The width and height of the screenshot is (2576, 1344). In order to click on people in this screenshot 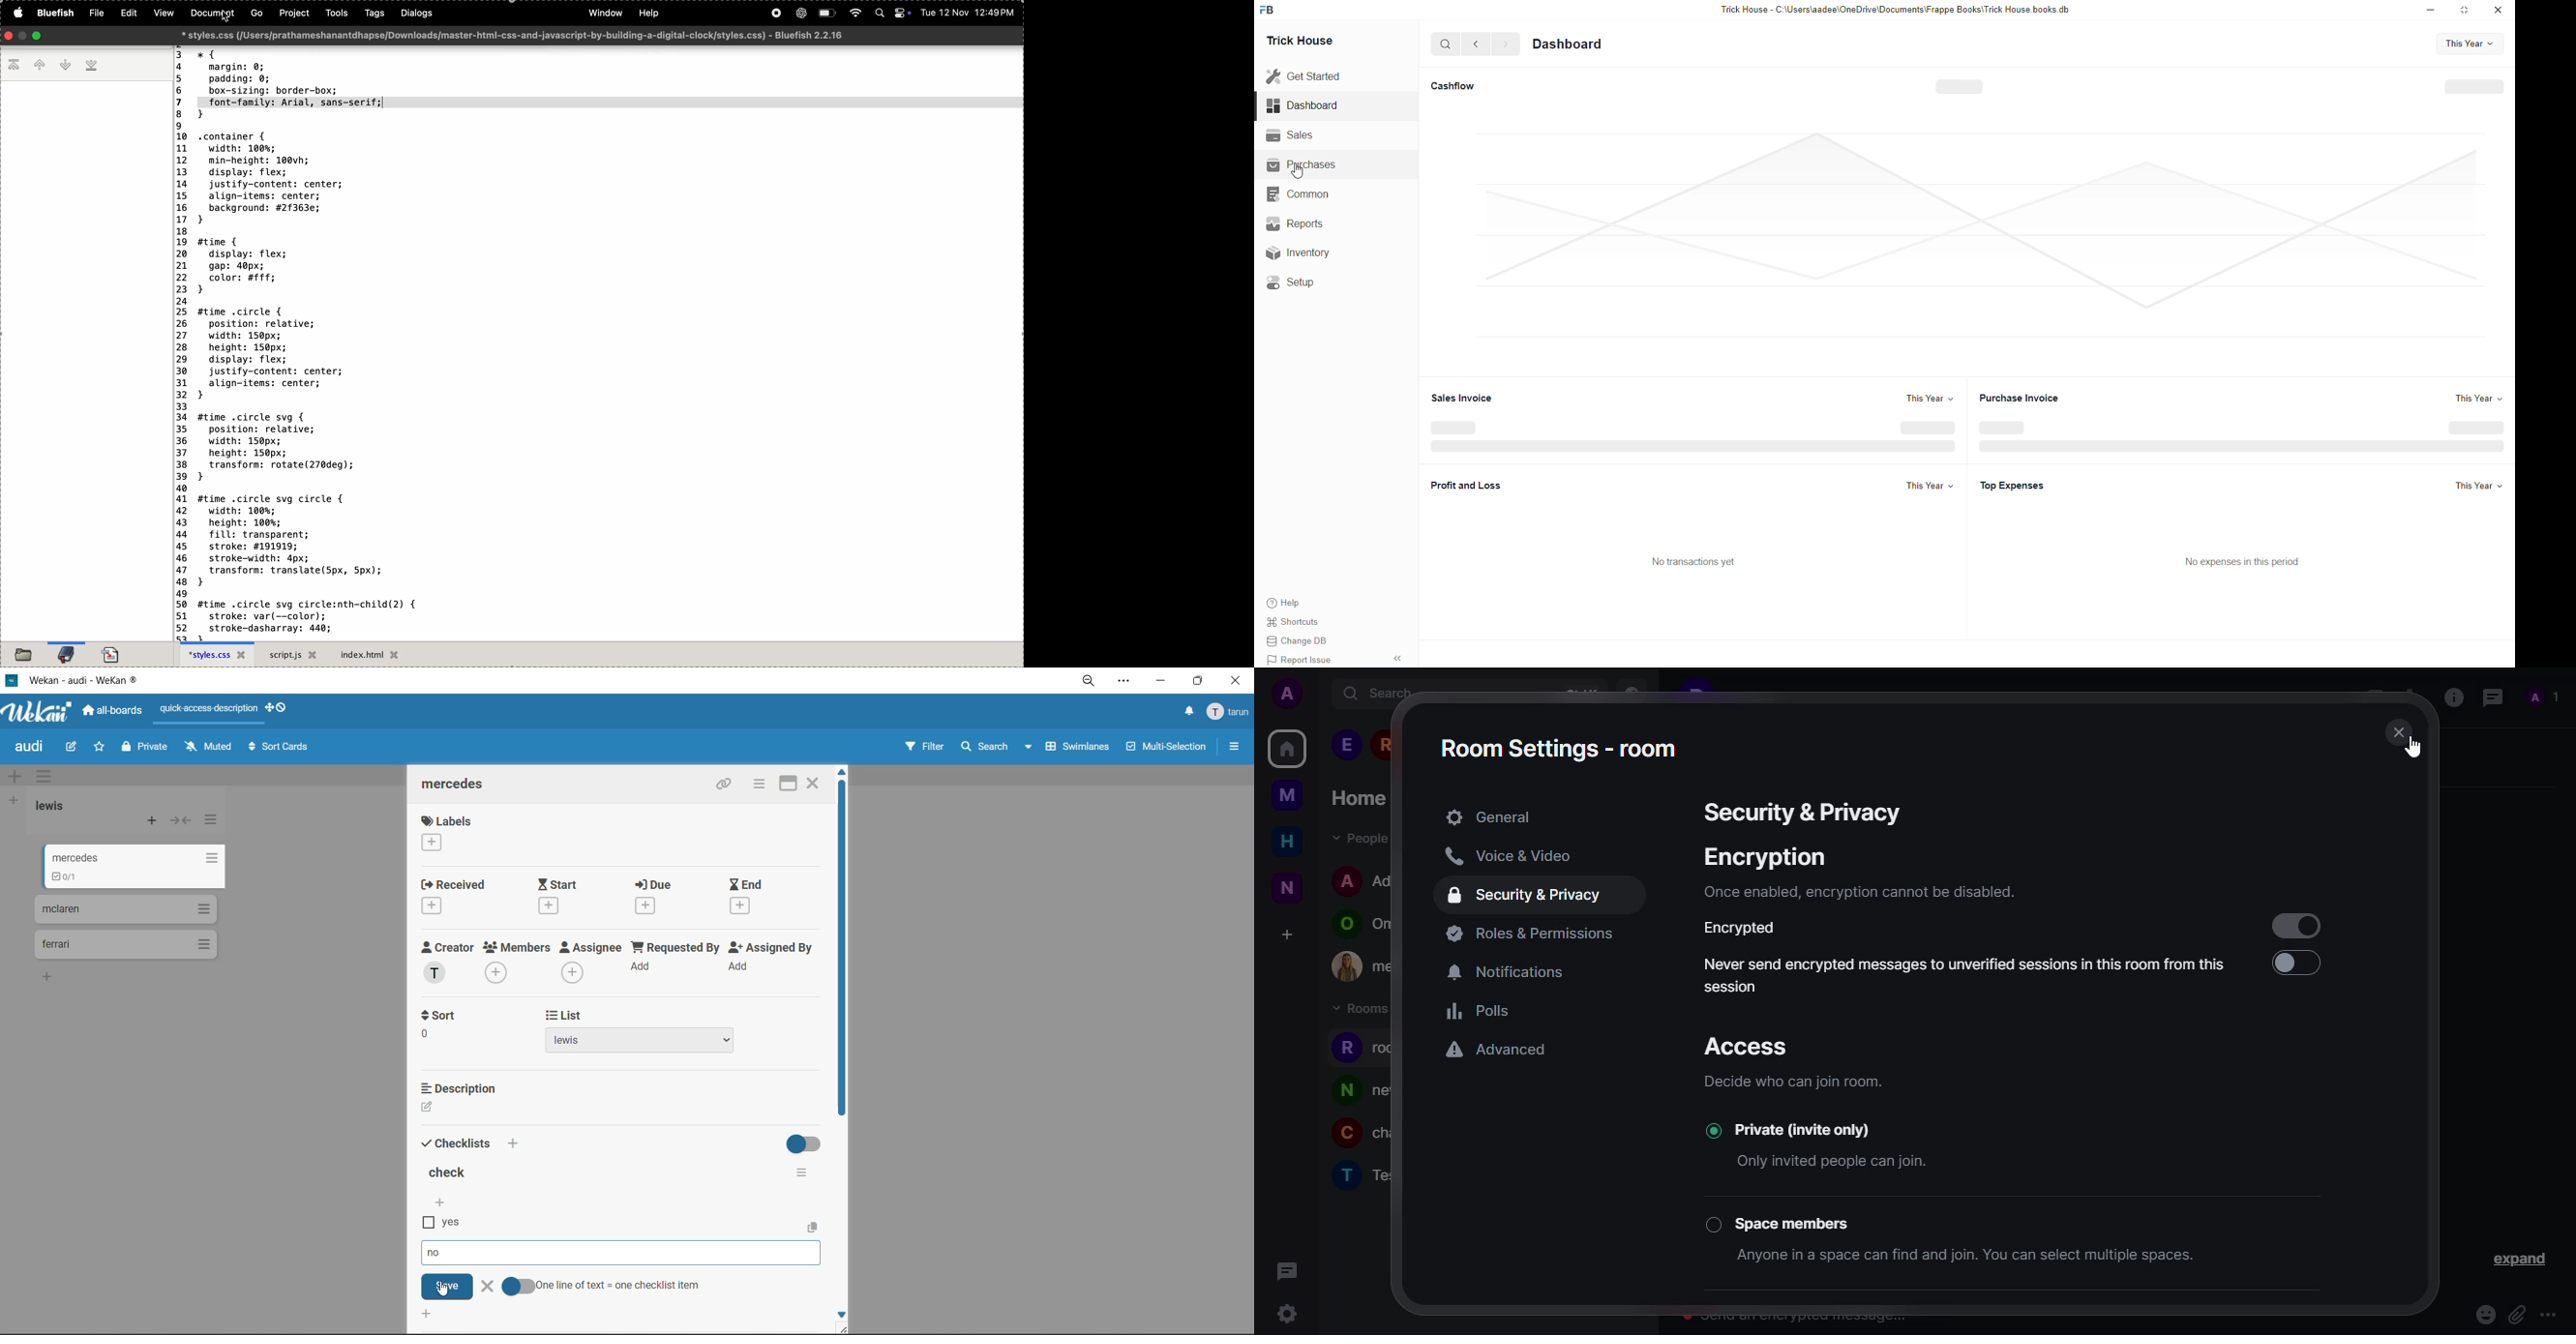, I will do `click(1357, 837)`.